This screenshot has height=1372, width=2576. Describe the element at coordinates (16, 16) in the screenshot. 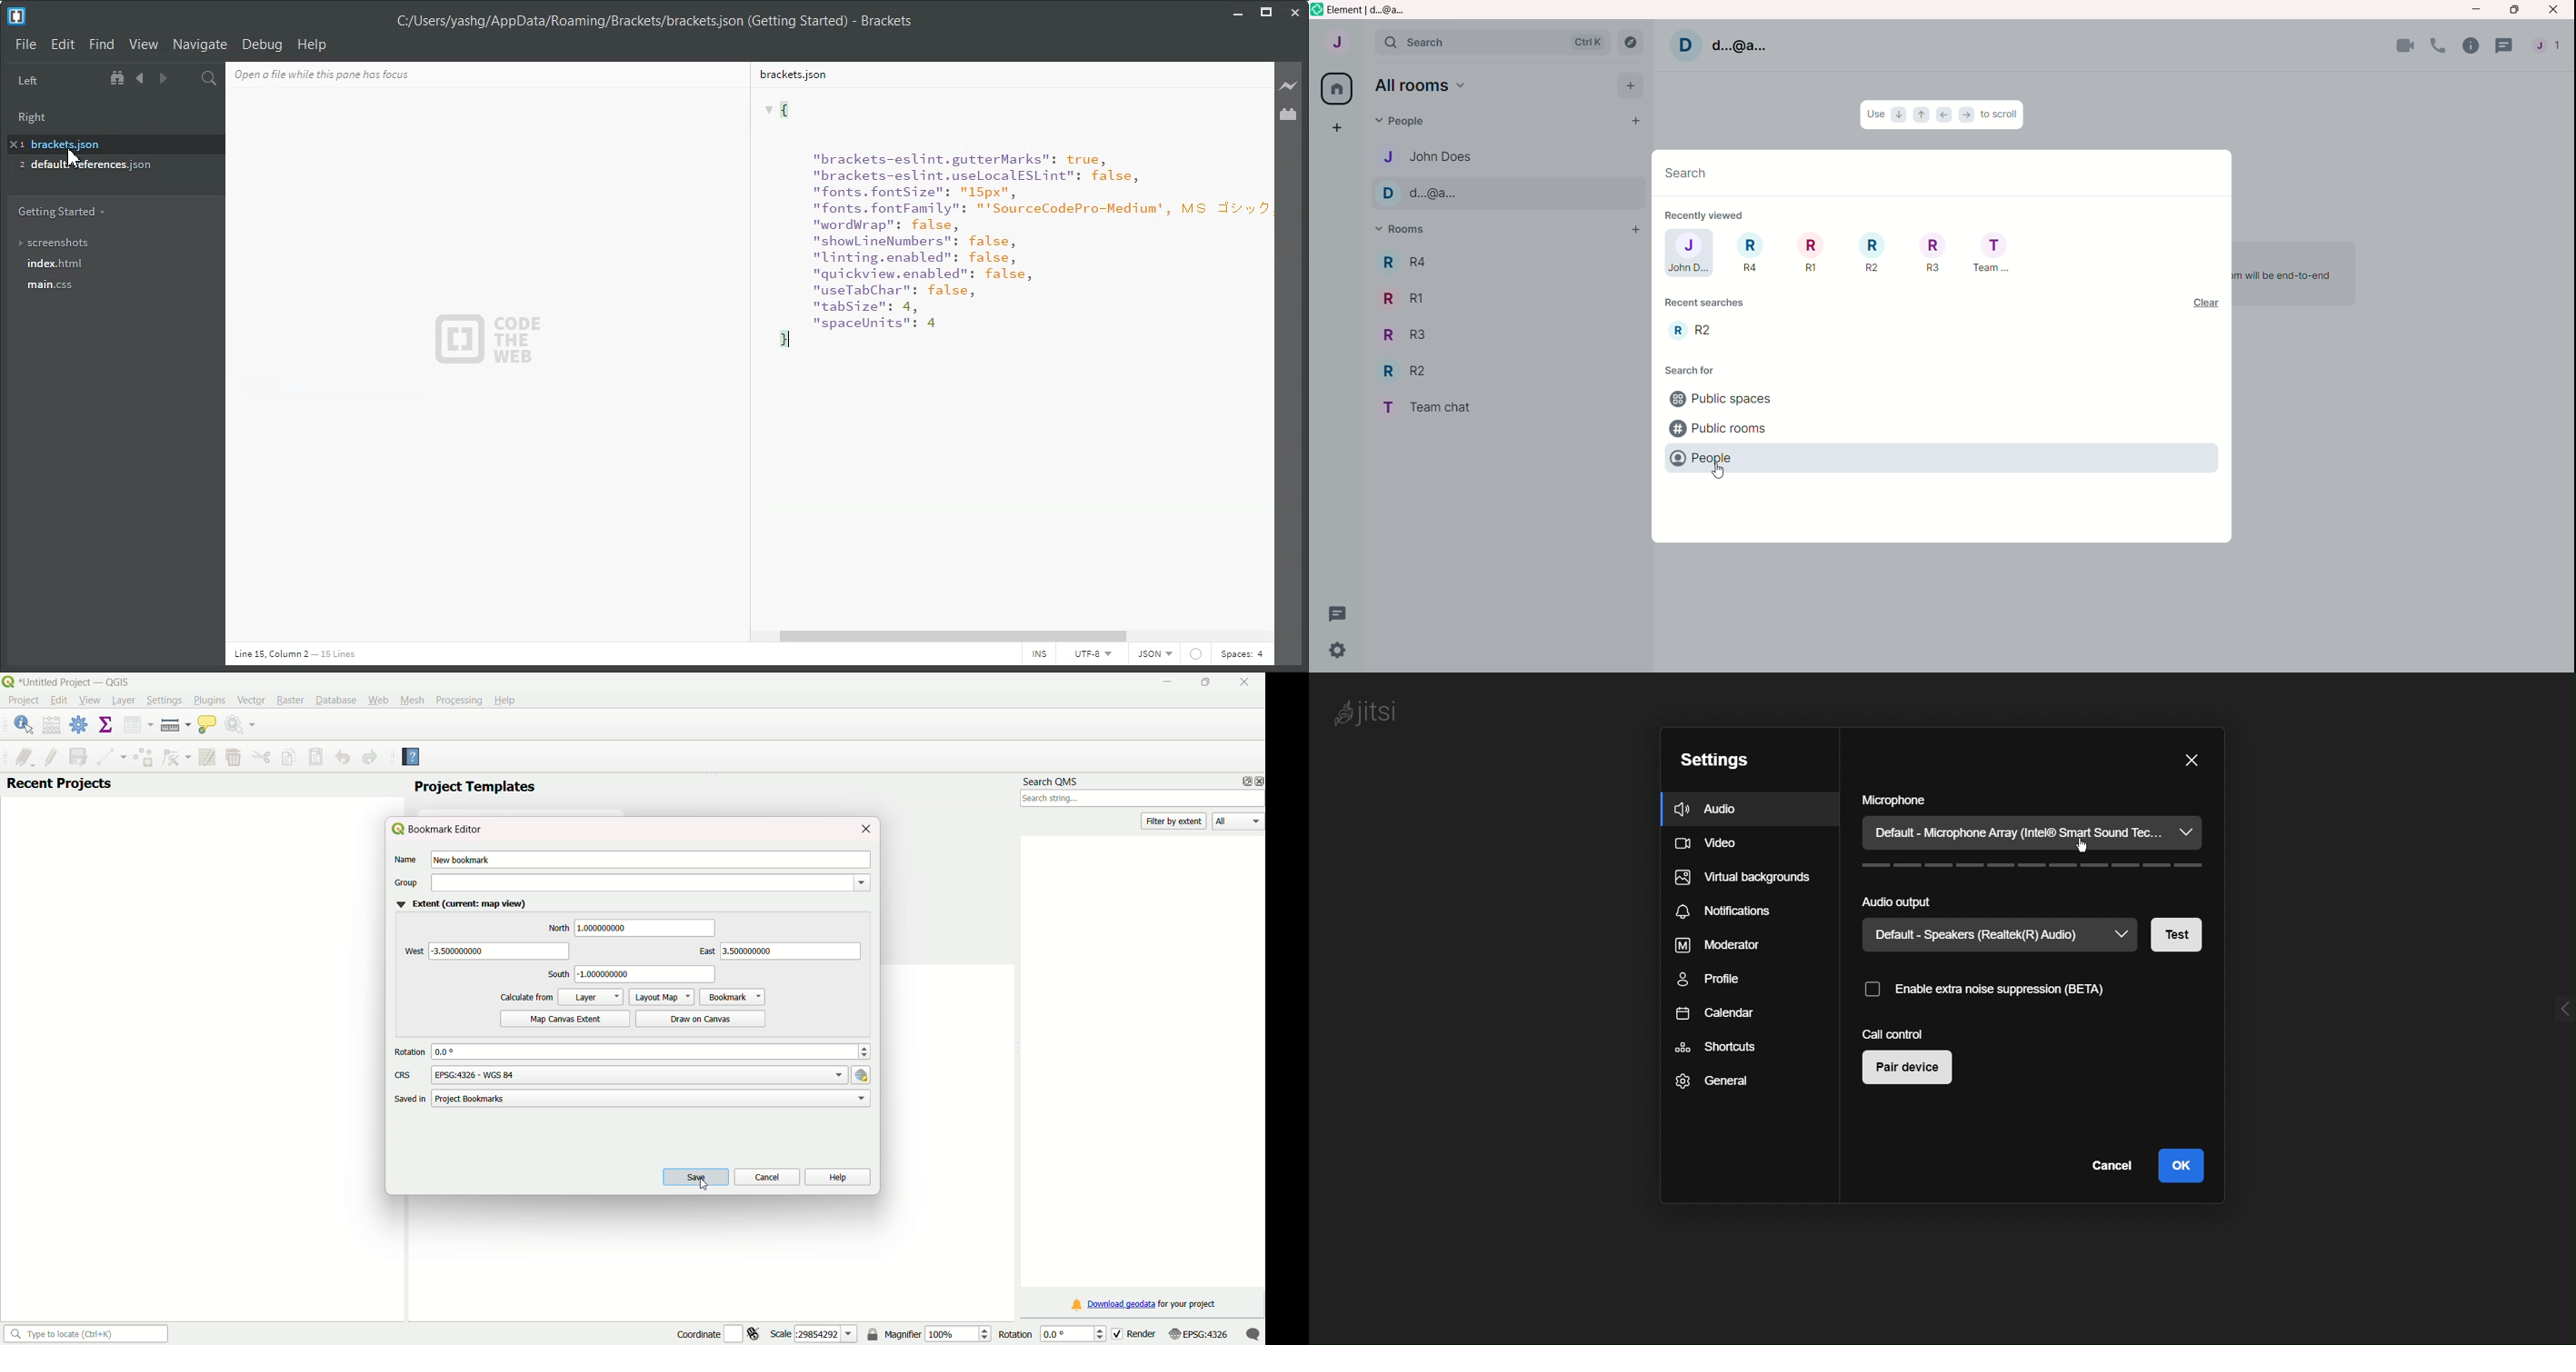

I see `Logo` at that location.